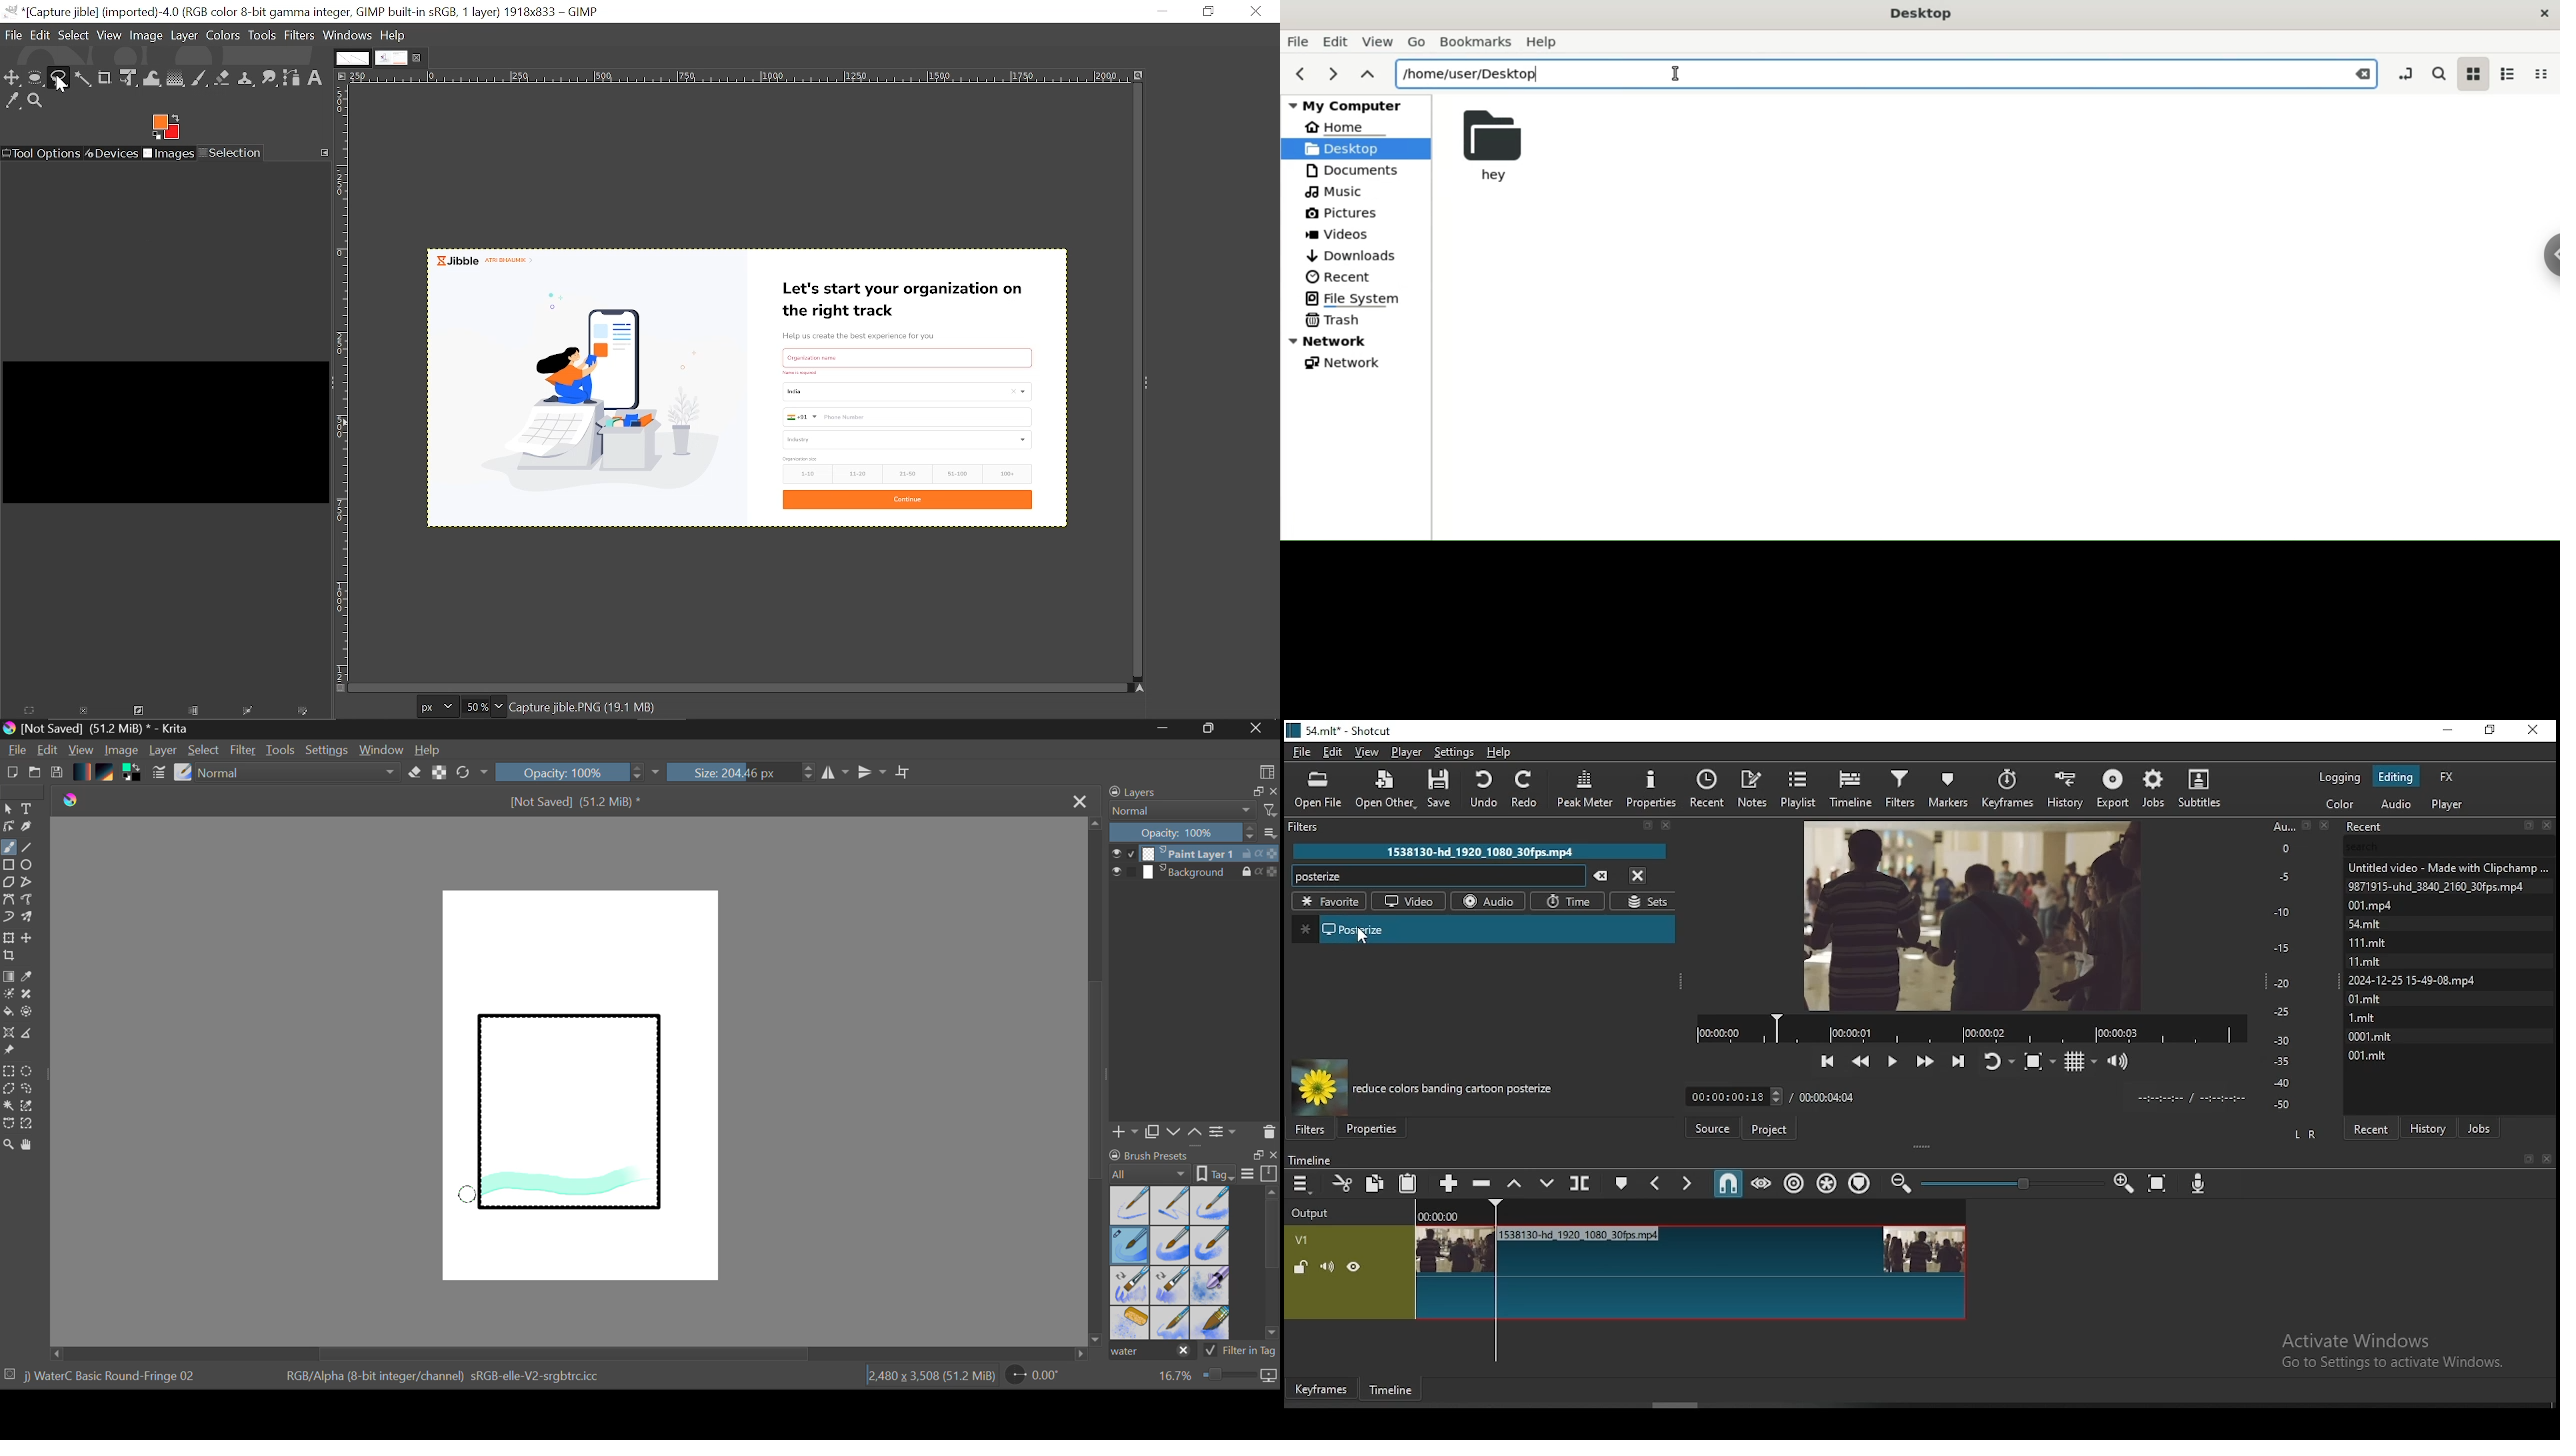 This screenshot has height=1456, width=2576. What do you see at coordinates (1175, 1133) in the screenshot?
I see `Move Layer Down` at bounding box center [1175, 1133].